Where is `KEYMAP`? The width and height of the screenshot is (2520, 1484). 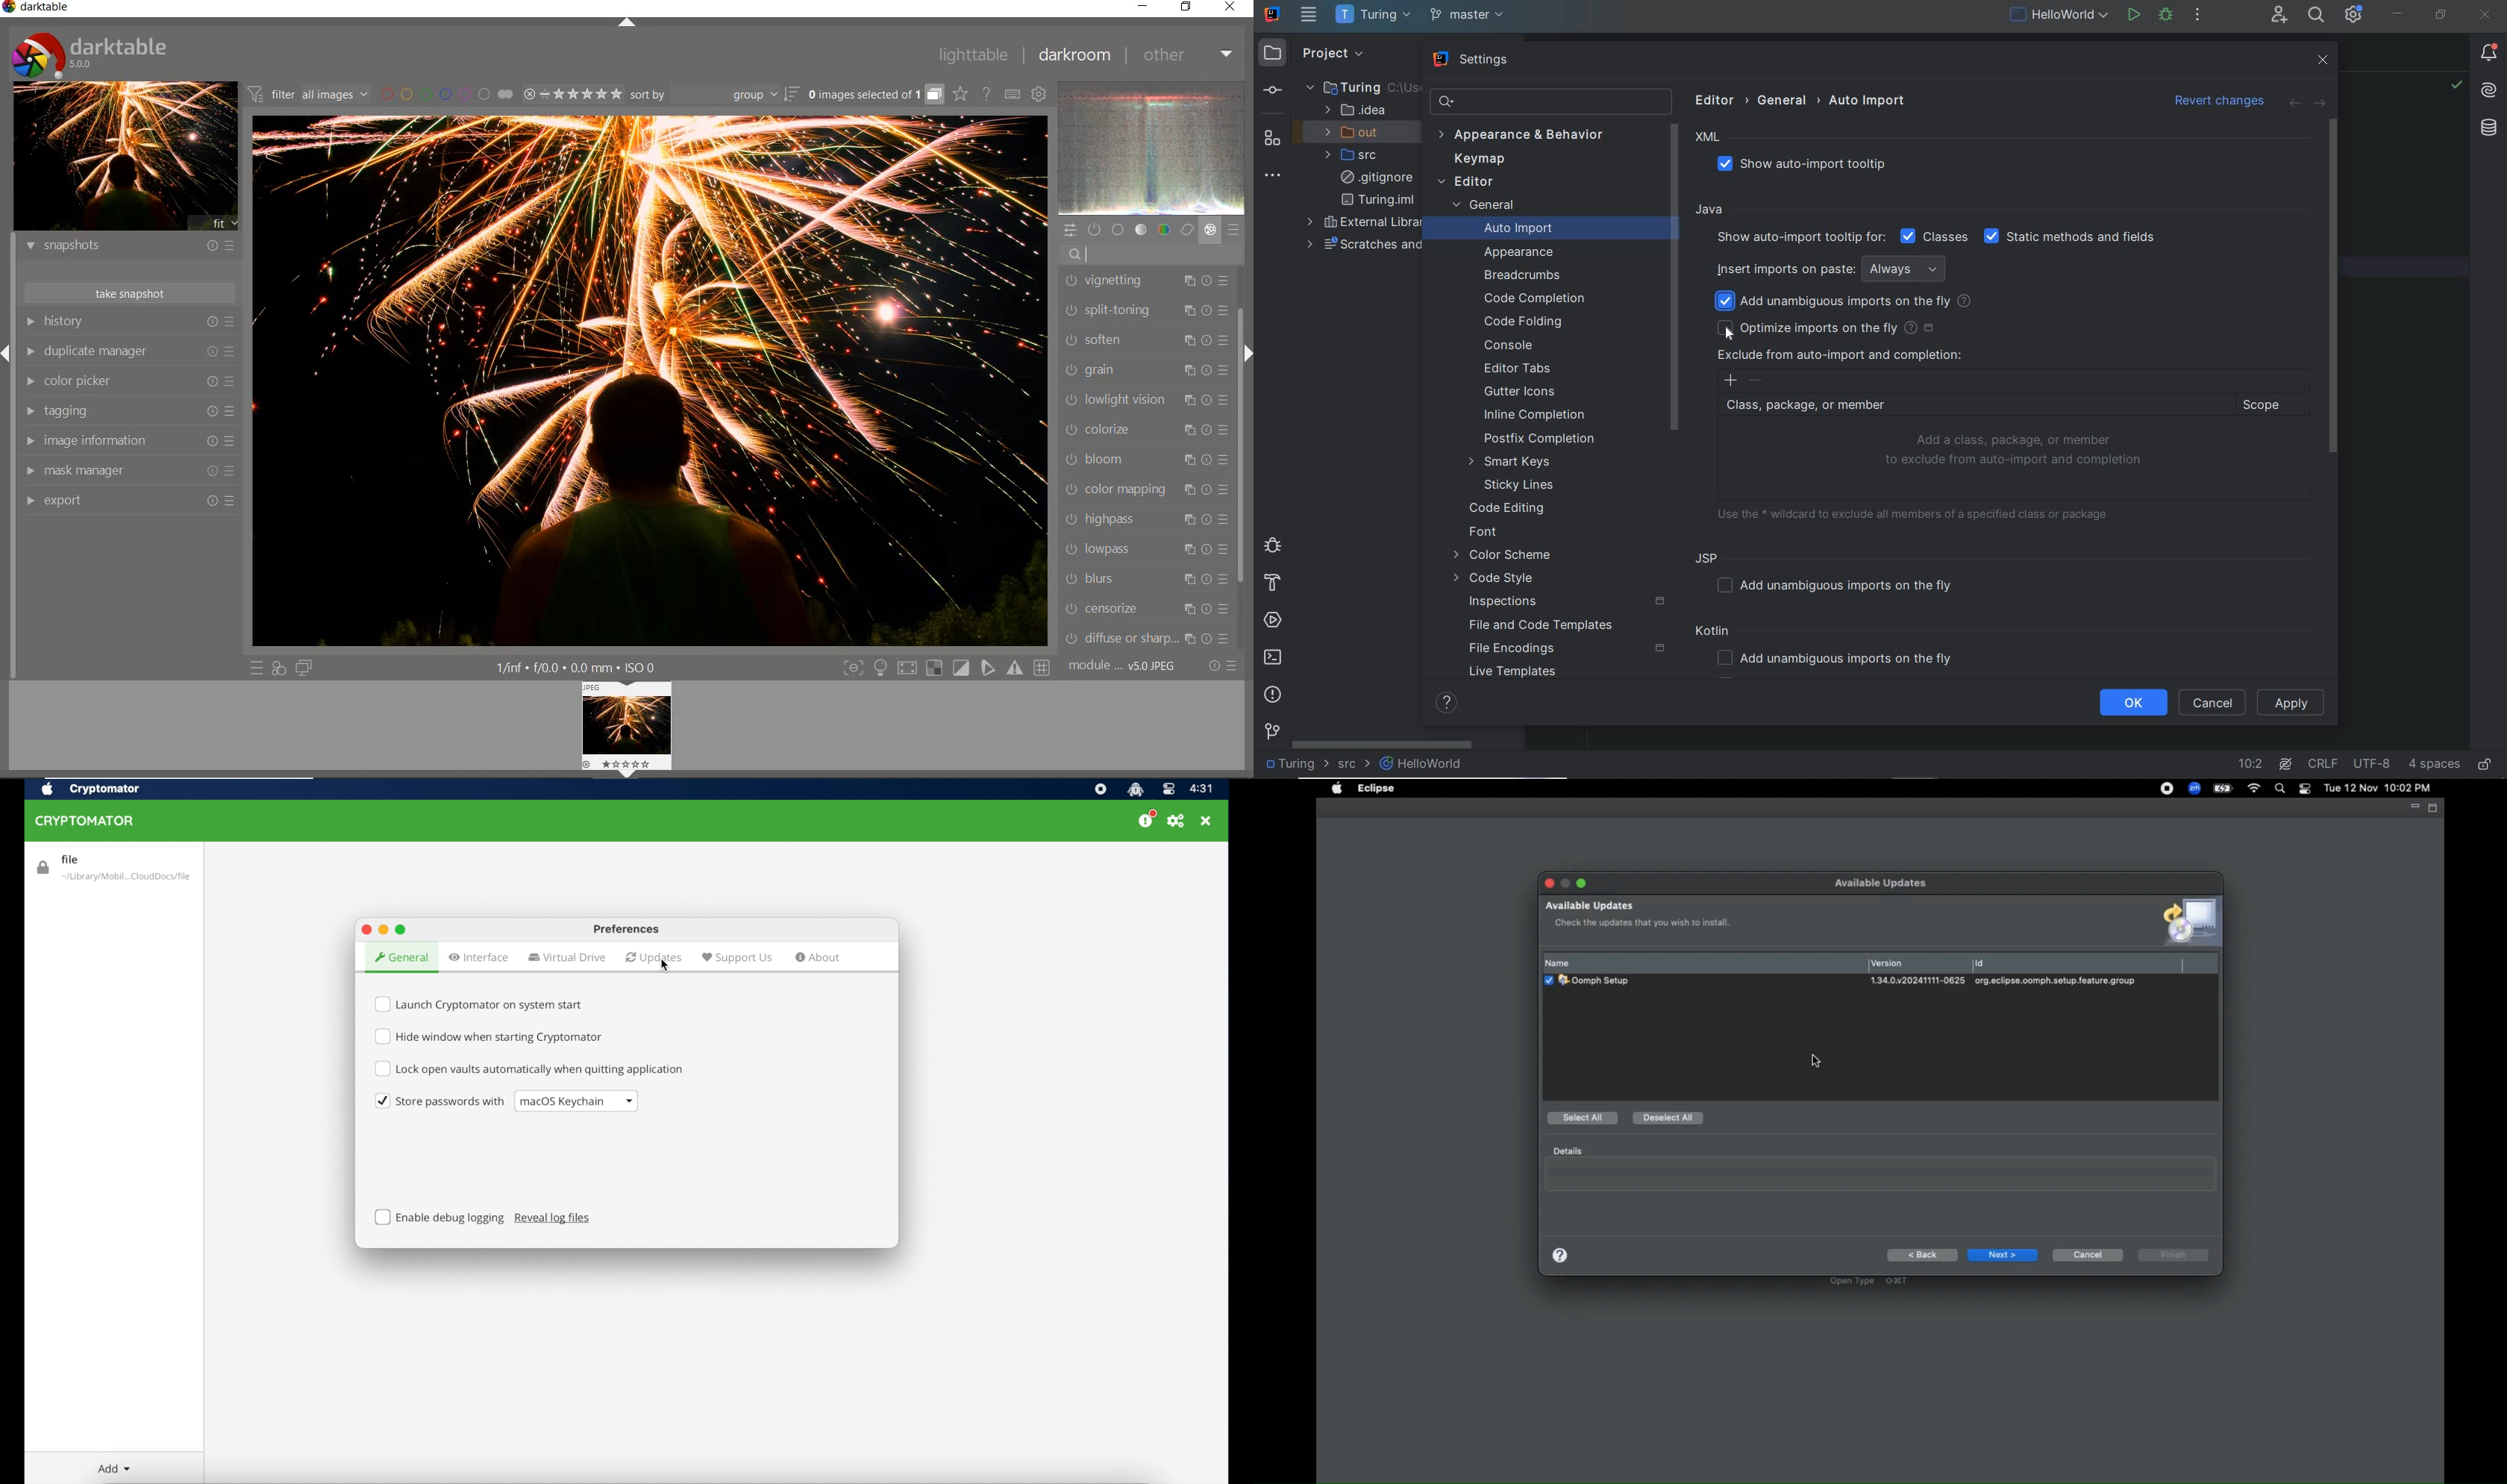 KEYMAP is located at coordinates (1476, 160).